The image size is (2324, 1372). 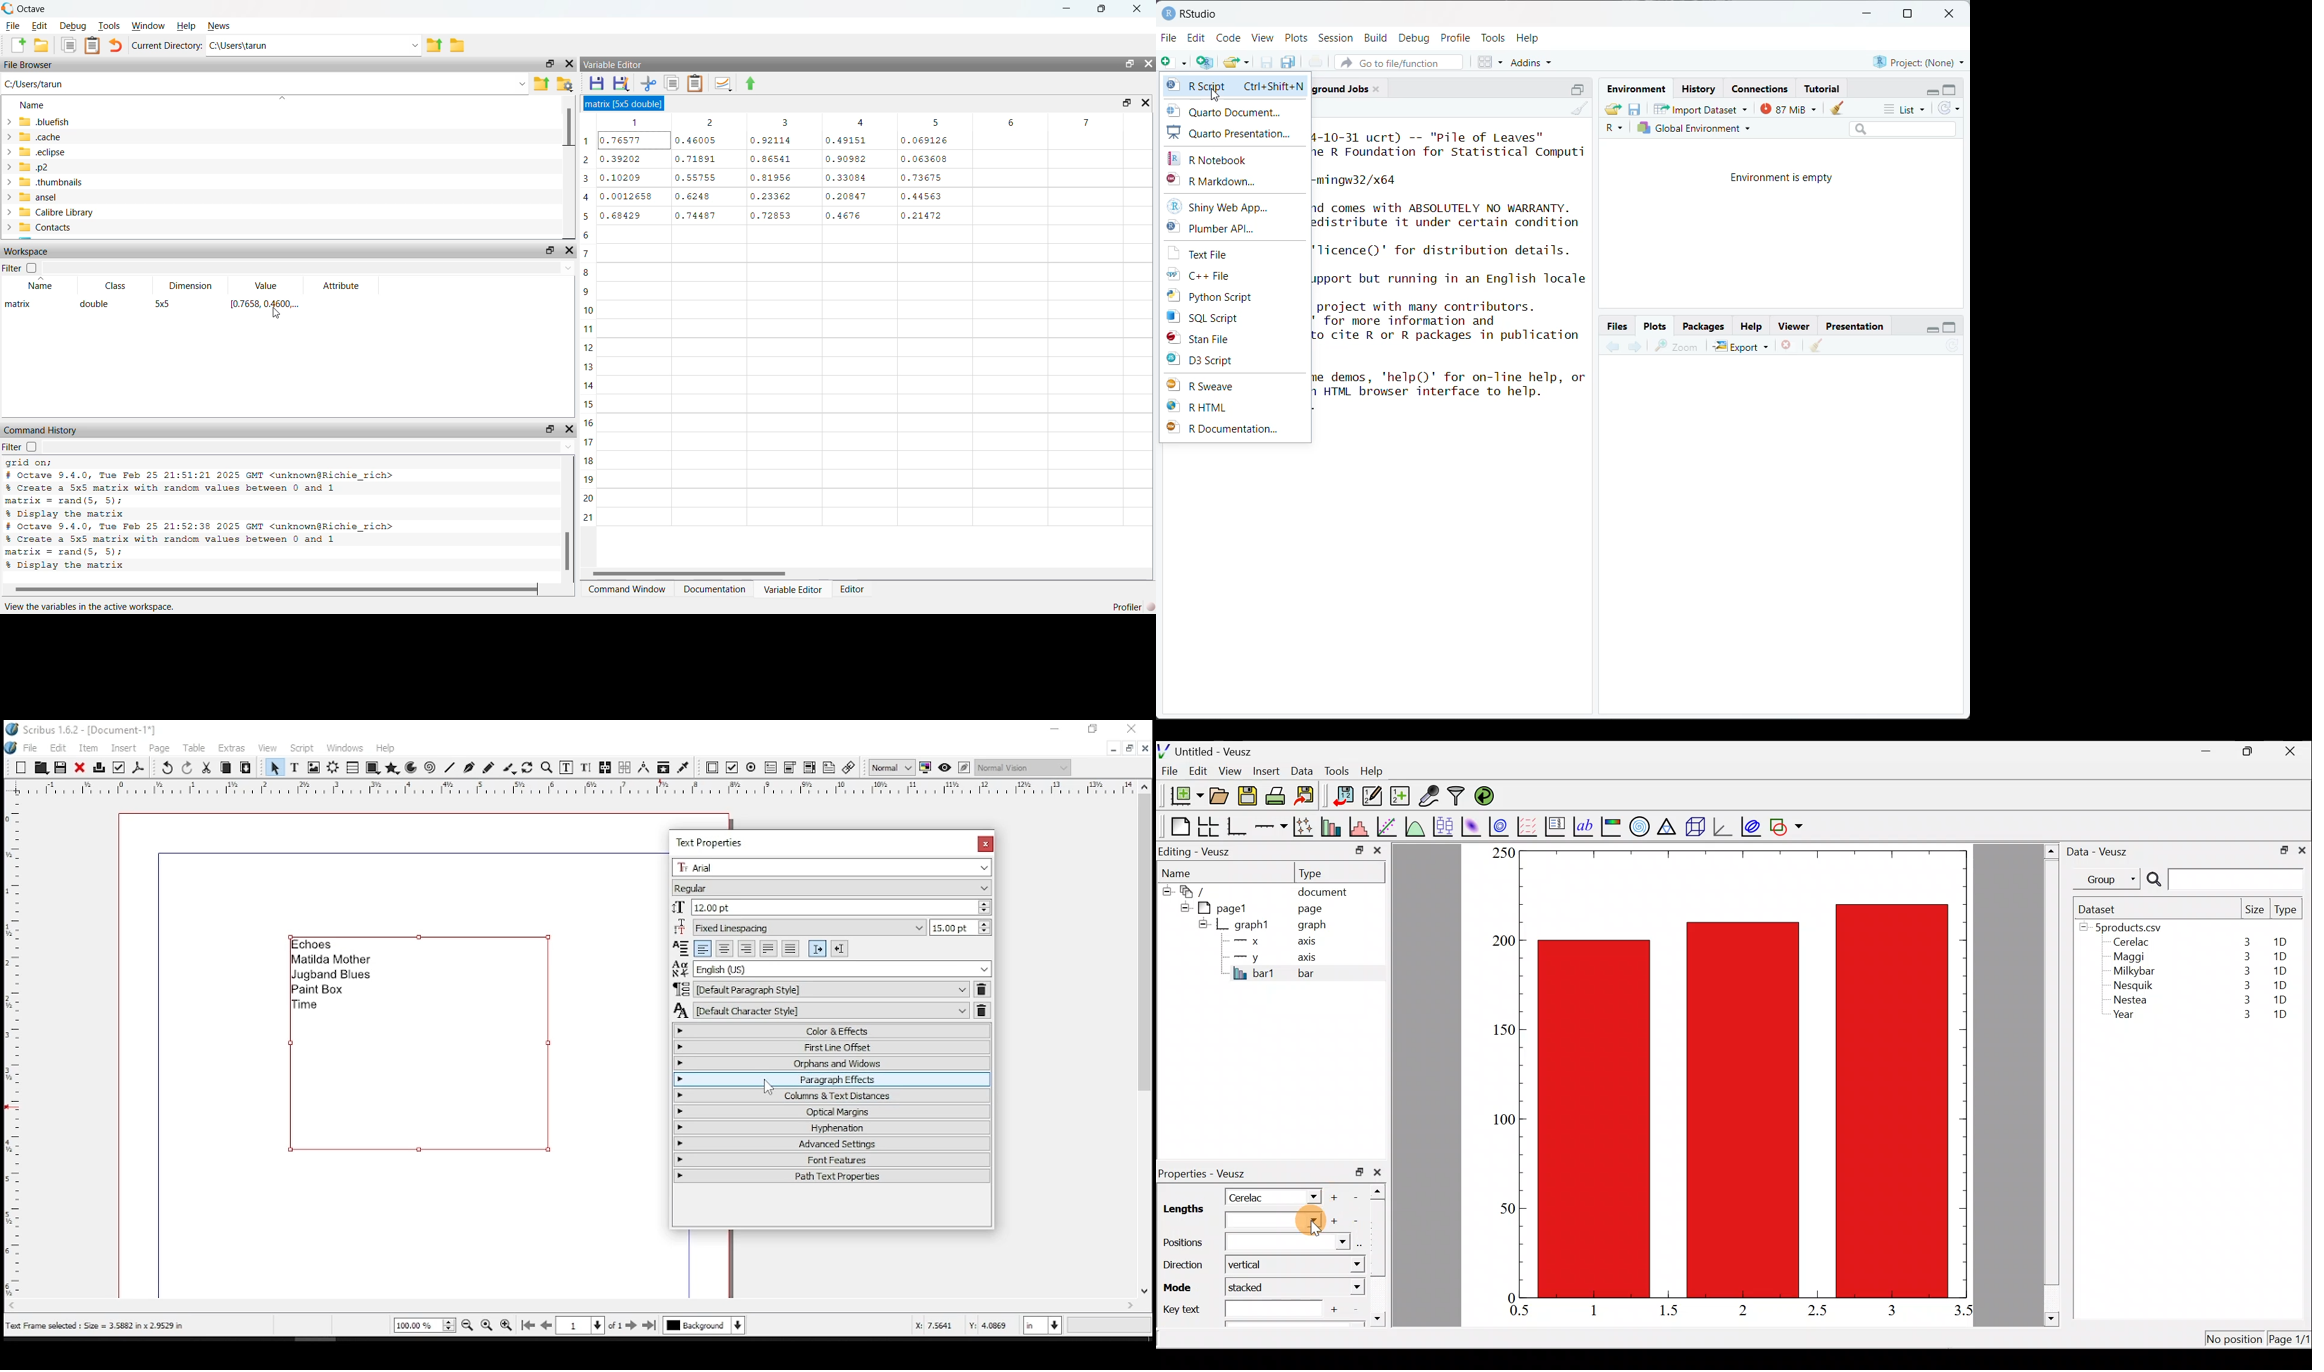 I want to click on 1.5, so click(x=1671, y=1311).